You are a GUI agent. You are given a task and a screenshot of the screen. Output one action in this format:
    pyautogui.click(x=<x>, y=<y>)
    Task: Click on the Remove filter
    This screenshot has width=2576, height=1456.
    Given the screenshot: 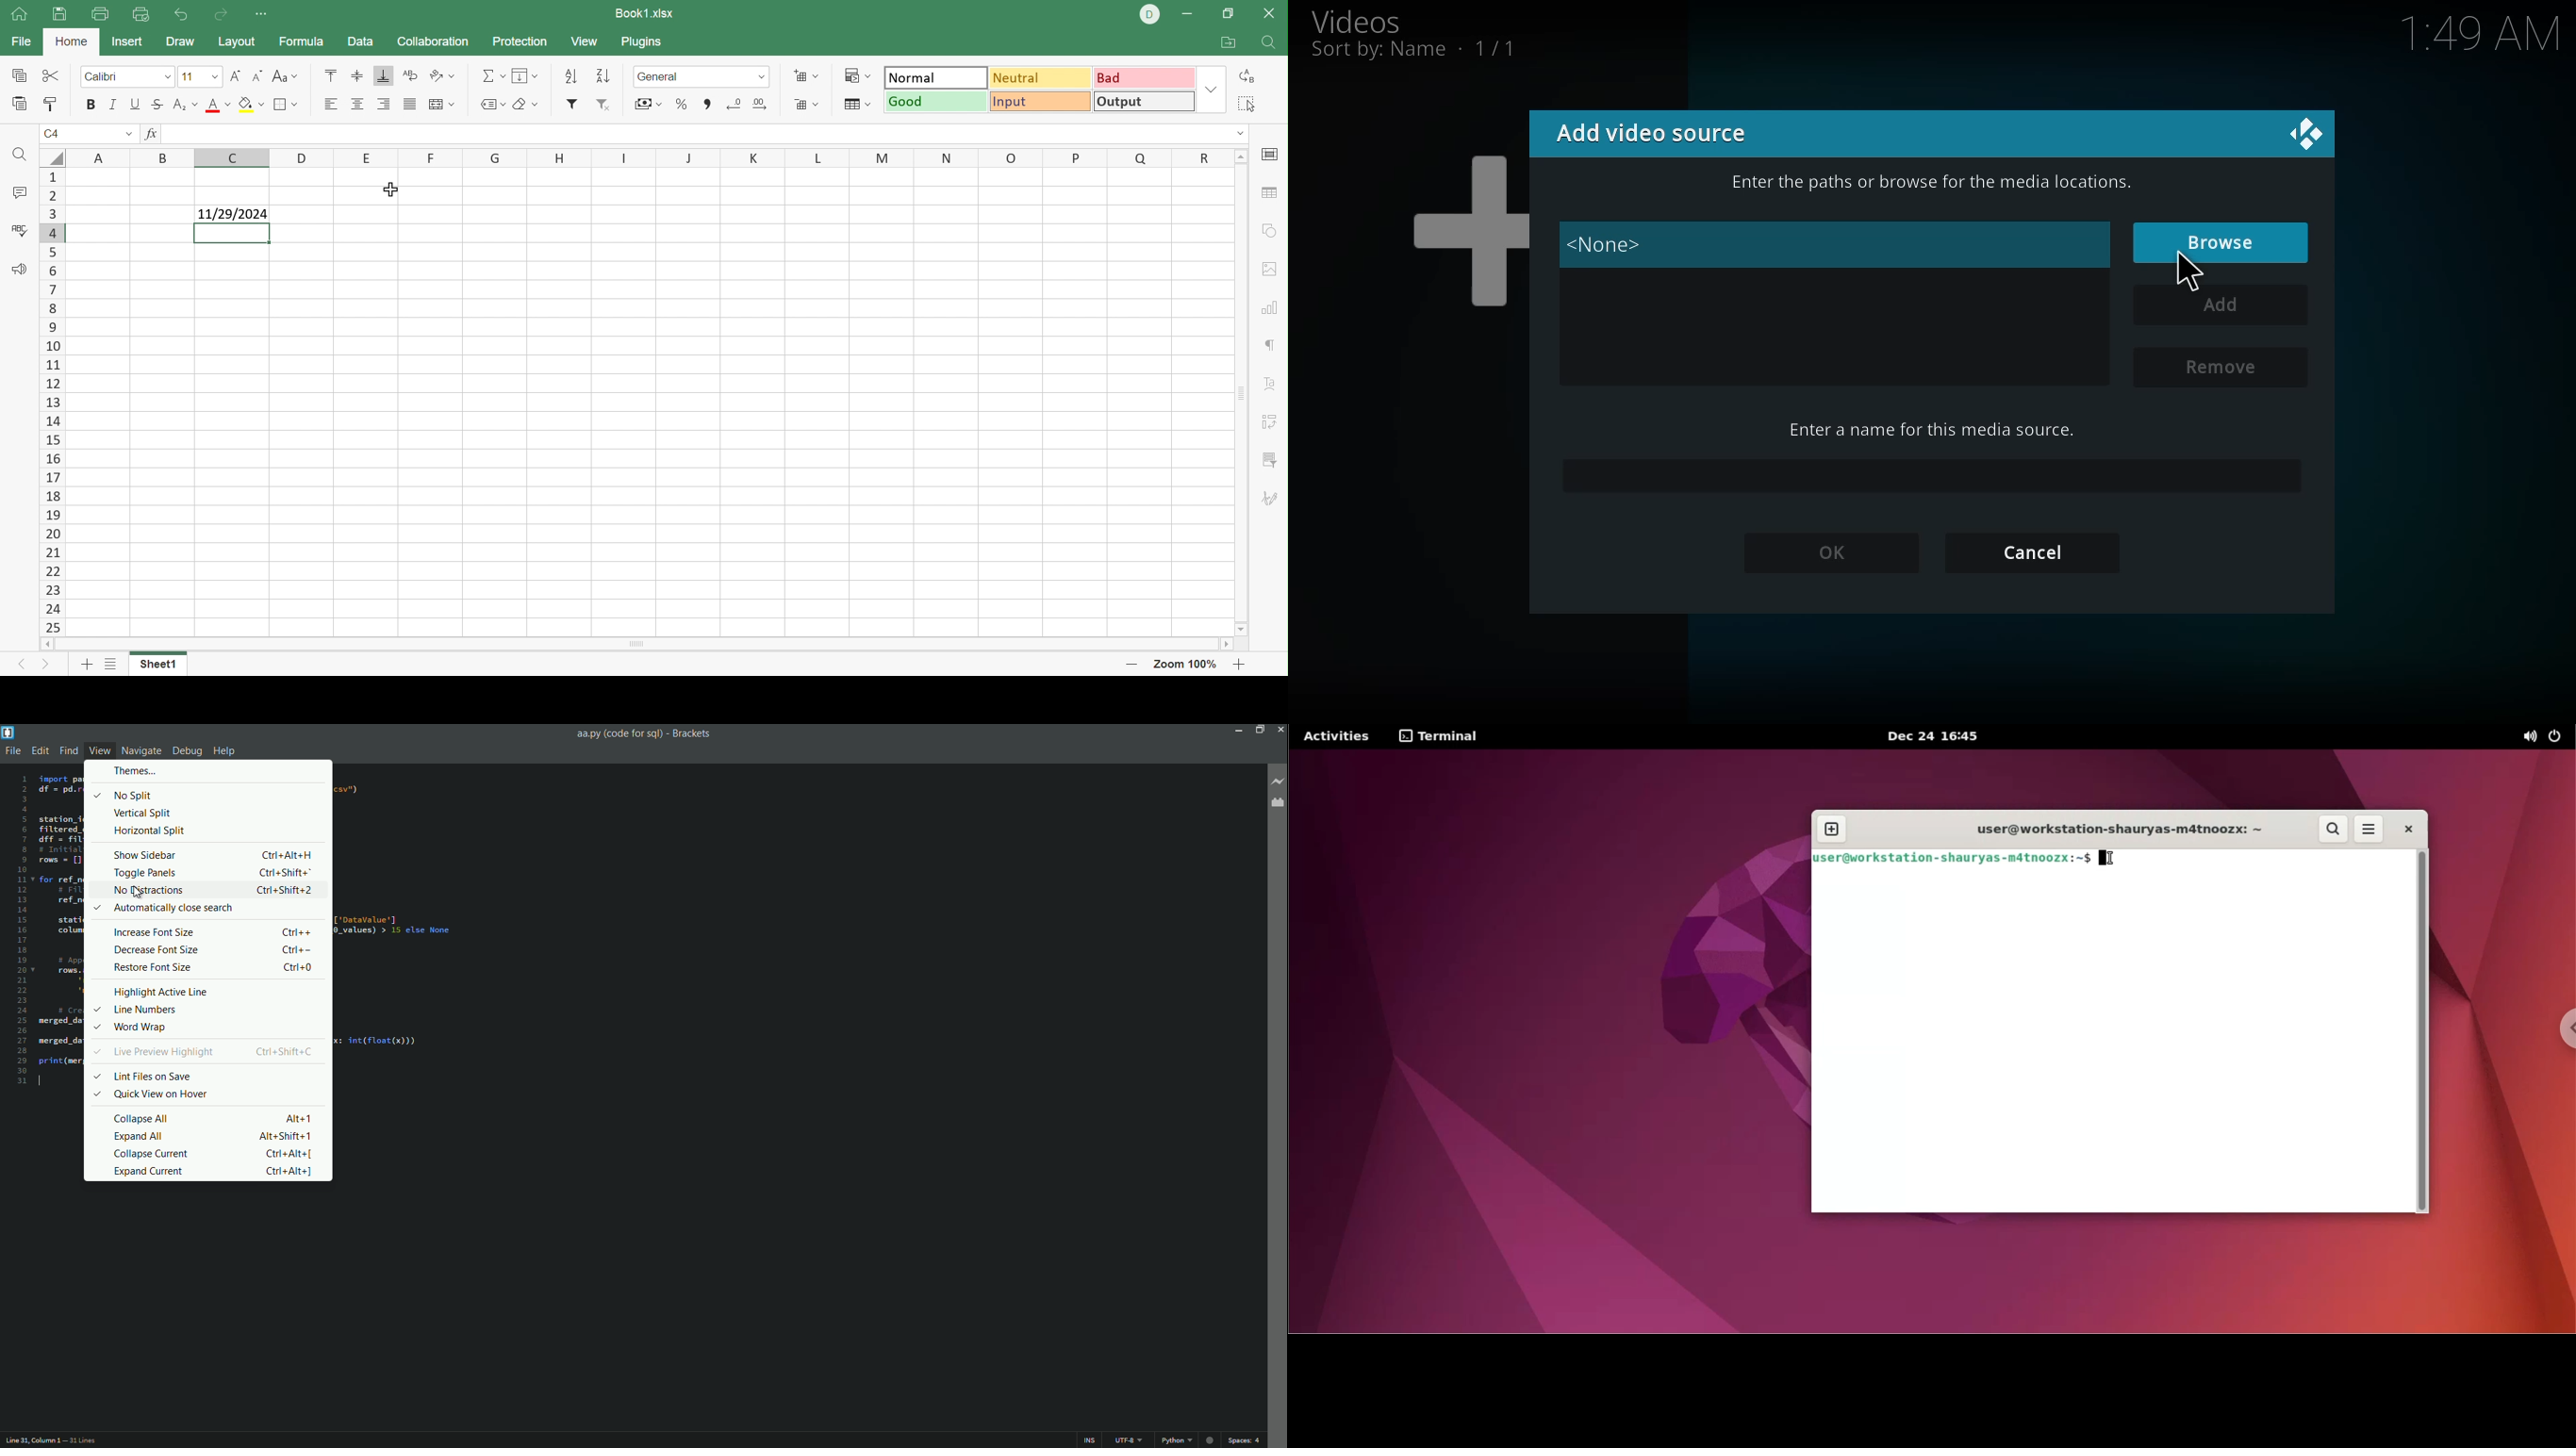 What is the action you would take?
    pyautogui.click(x=605, y=104)
    